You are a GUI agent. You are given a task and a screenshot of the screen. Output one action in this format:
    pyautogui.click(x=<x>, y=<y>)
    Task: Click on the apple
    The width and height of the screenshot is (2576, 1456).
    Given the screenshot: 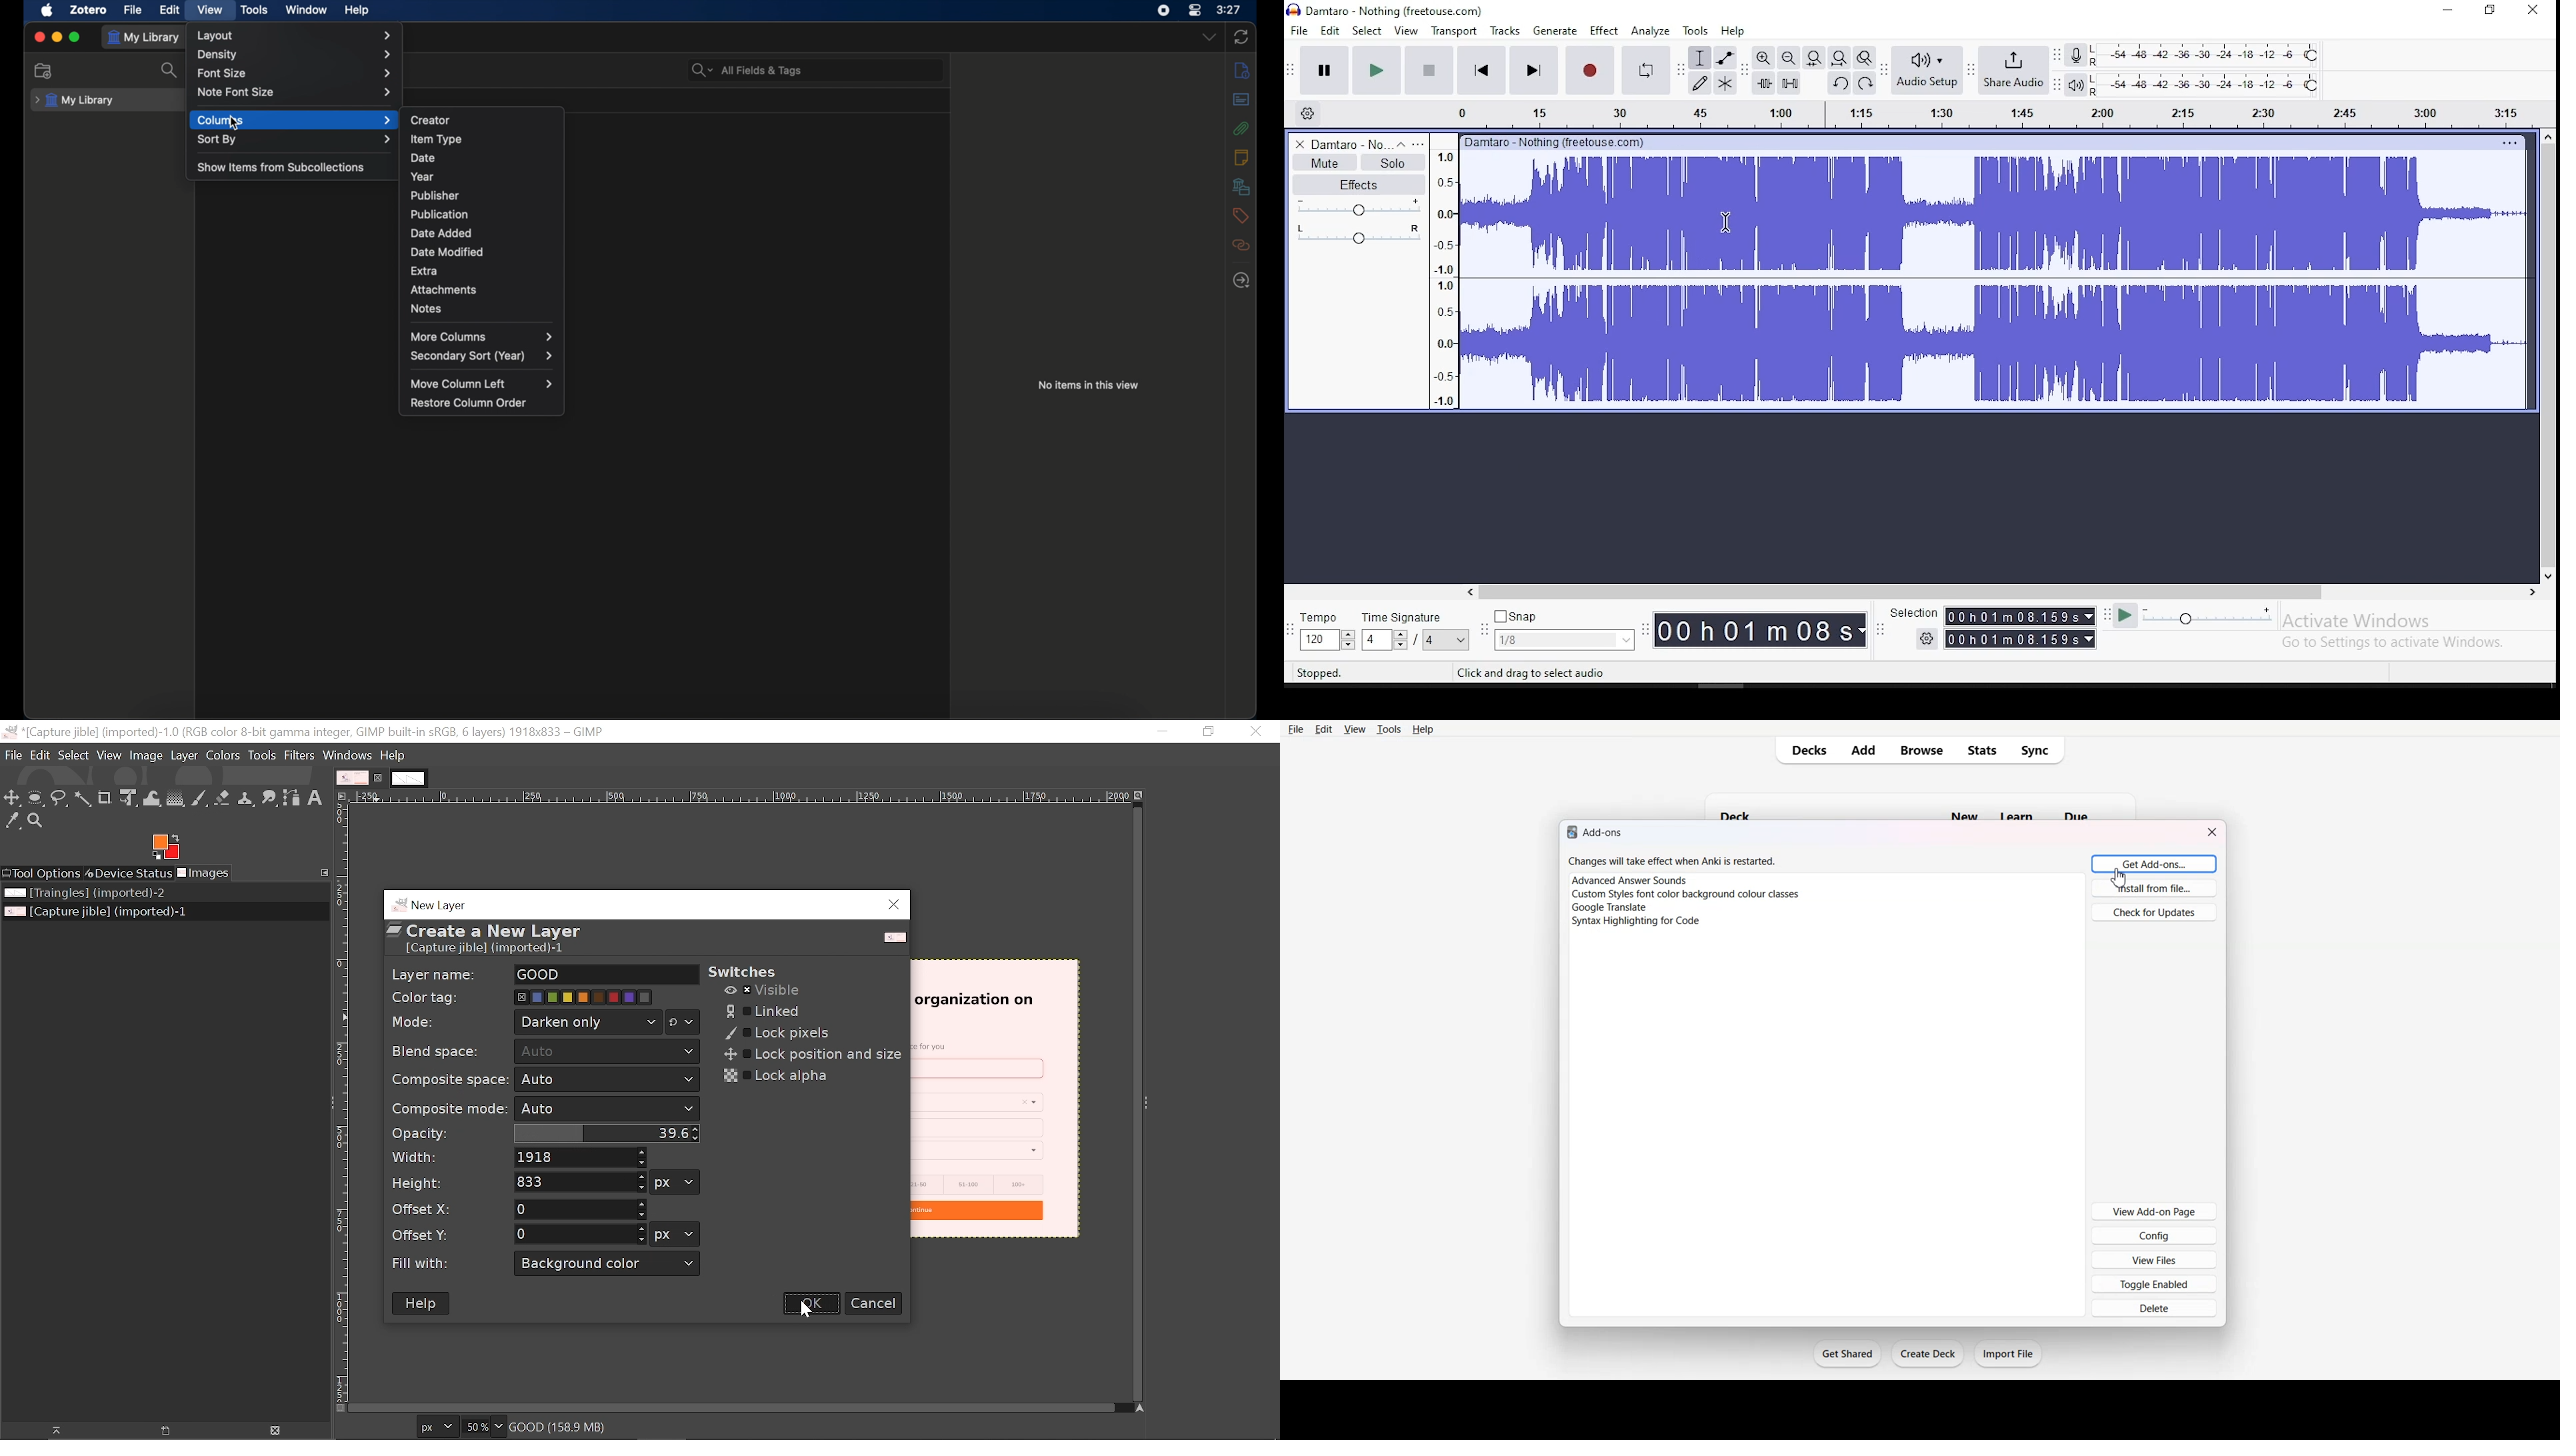 What is the action you would take?
    pyautogui.click(x=47, y=10)
    